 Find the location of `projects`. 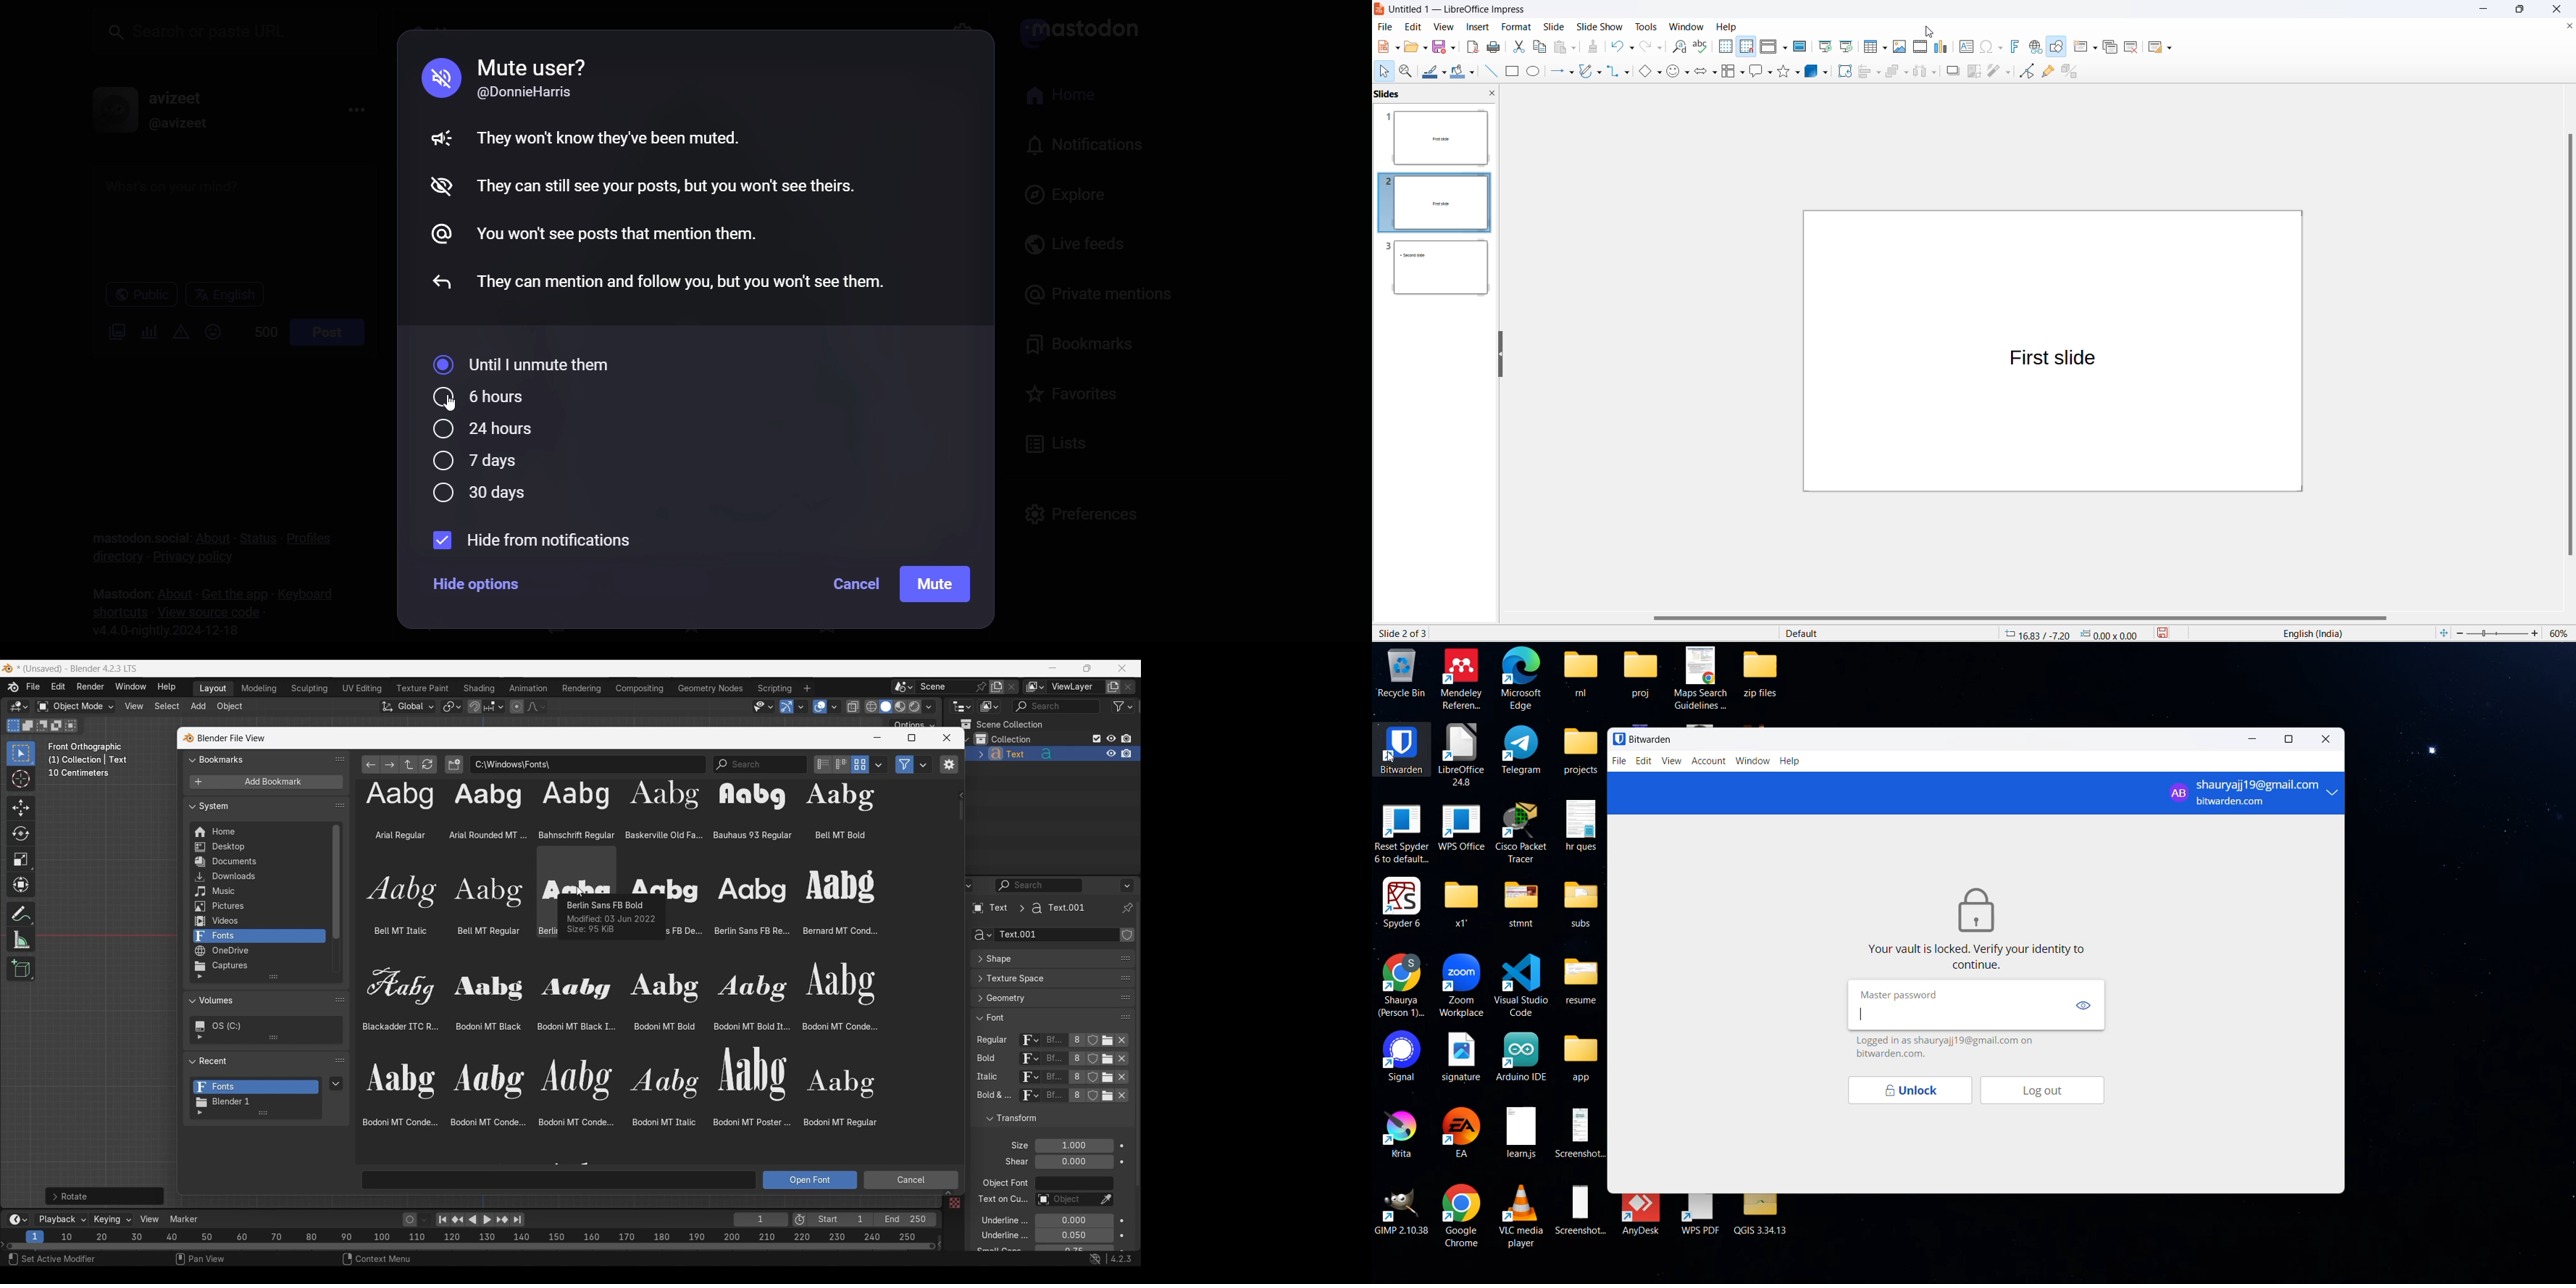

projects is located at coordinates (1581, 751).